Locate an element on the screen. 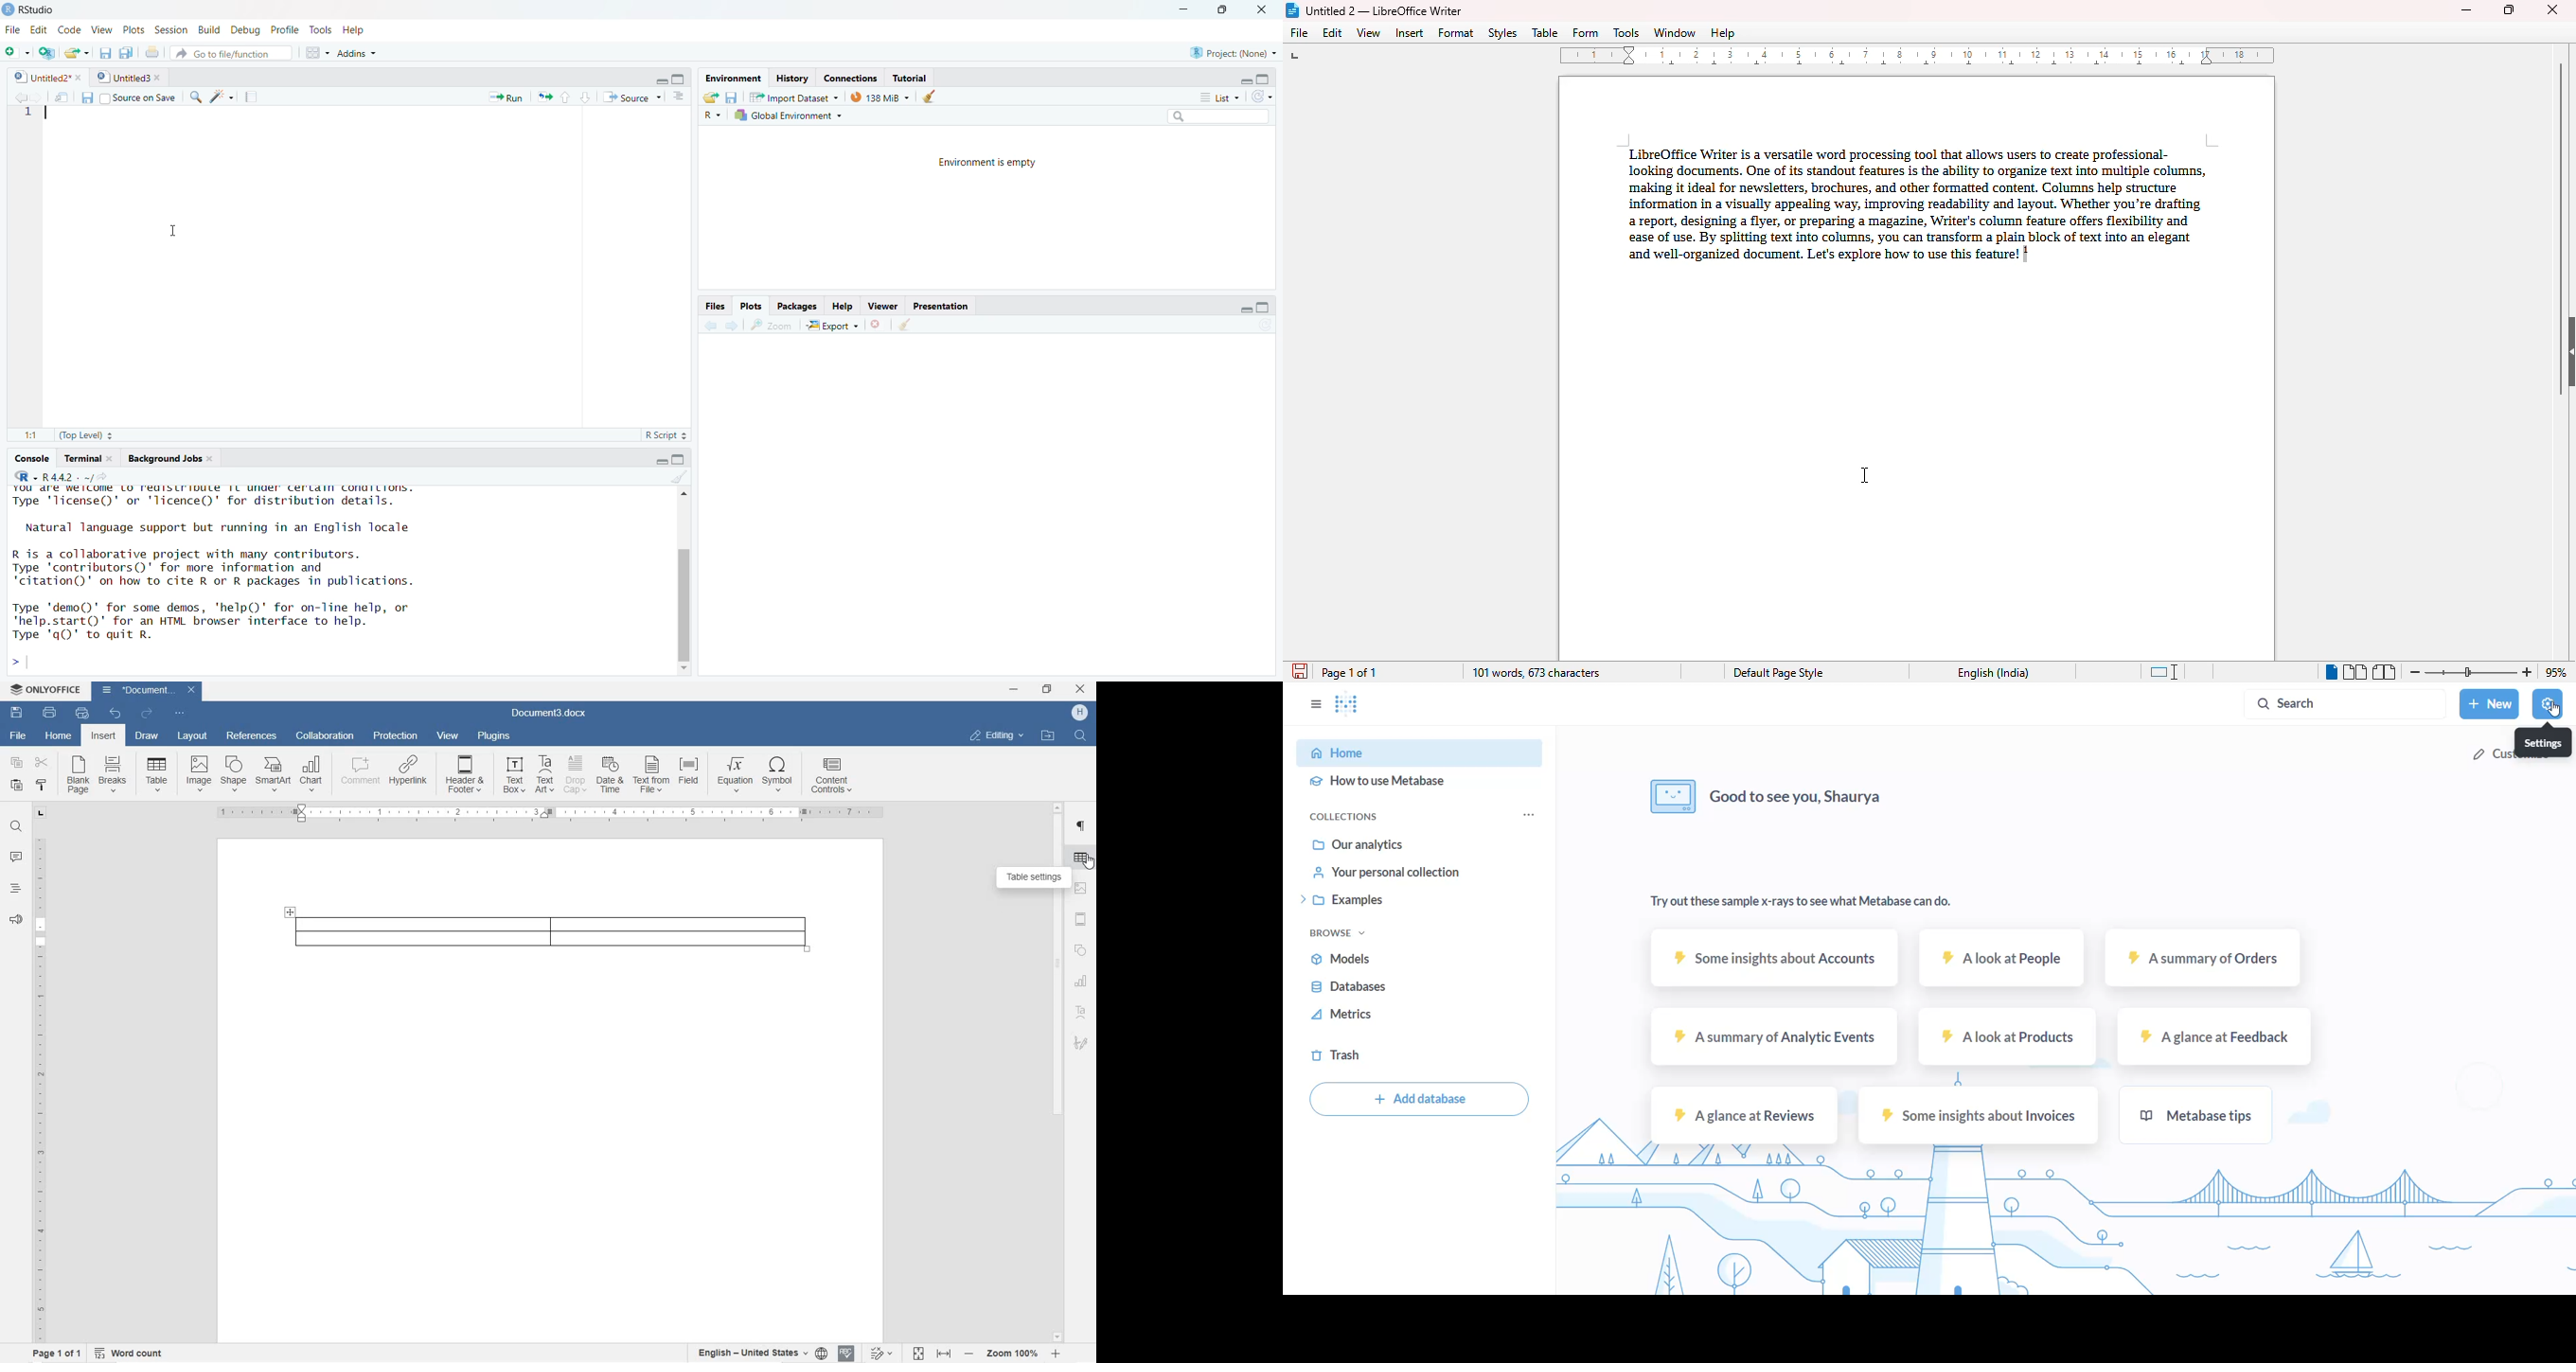 This screenshot has width=2576, height=1372. Build is located at coordinates (206, 31).